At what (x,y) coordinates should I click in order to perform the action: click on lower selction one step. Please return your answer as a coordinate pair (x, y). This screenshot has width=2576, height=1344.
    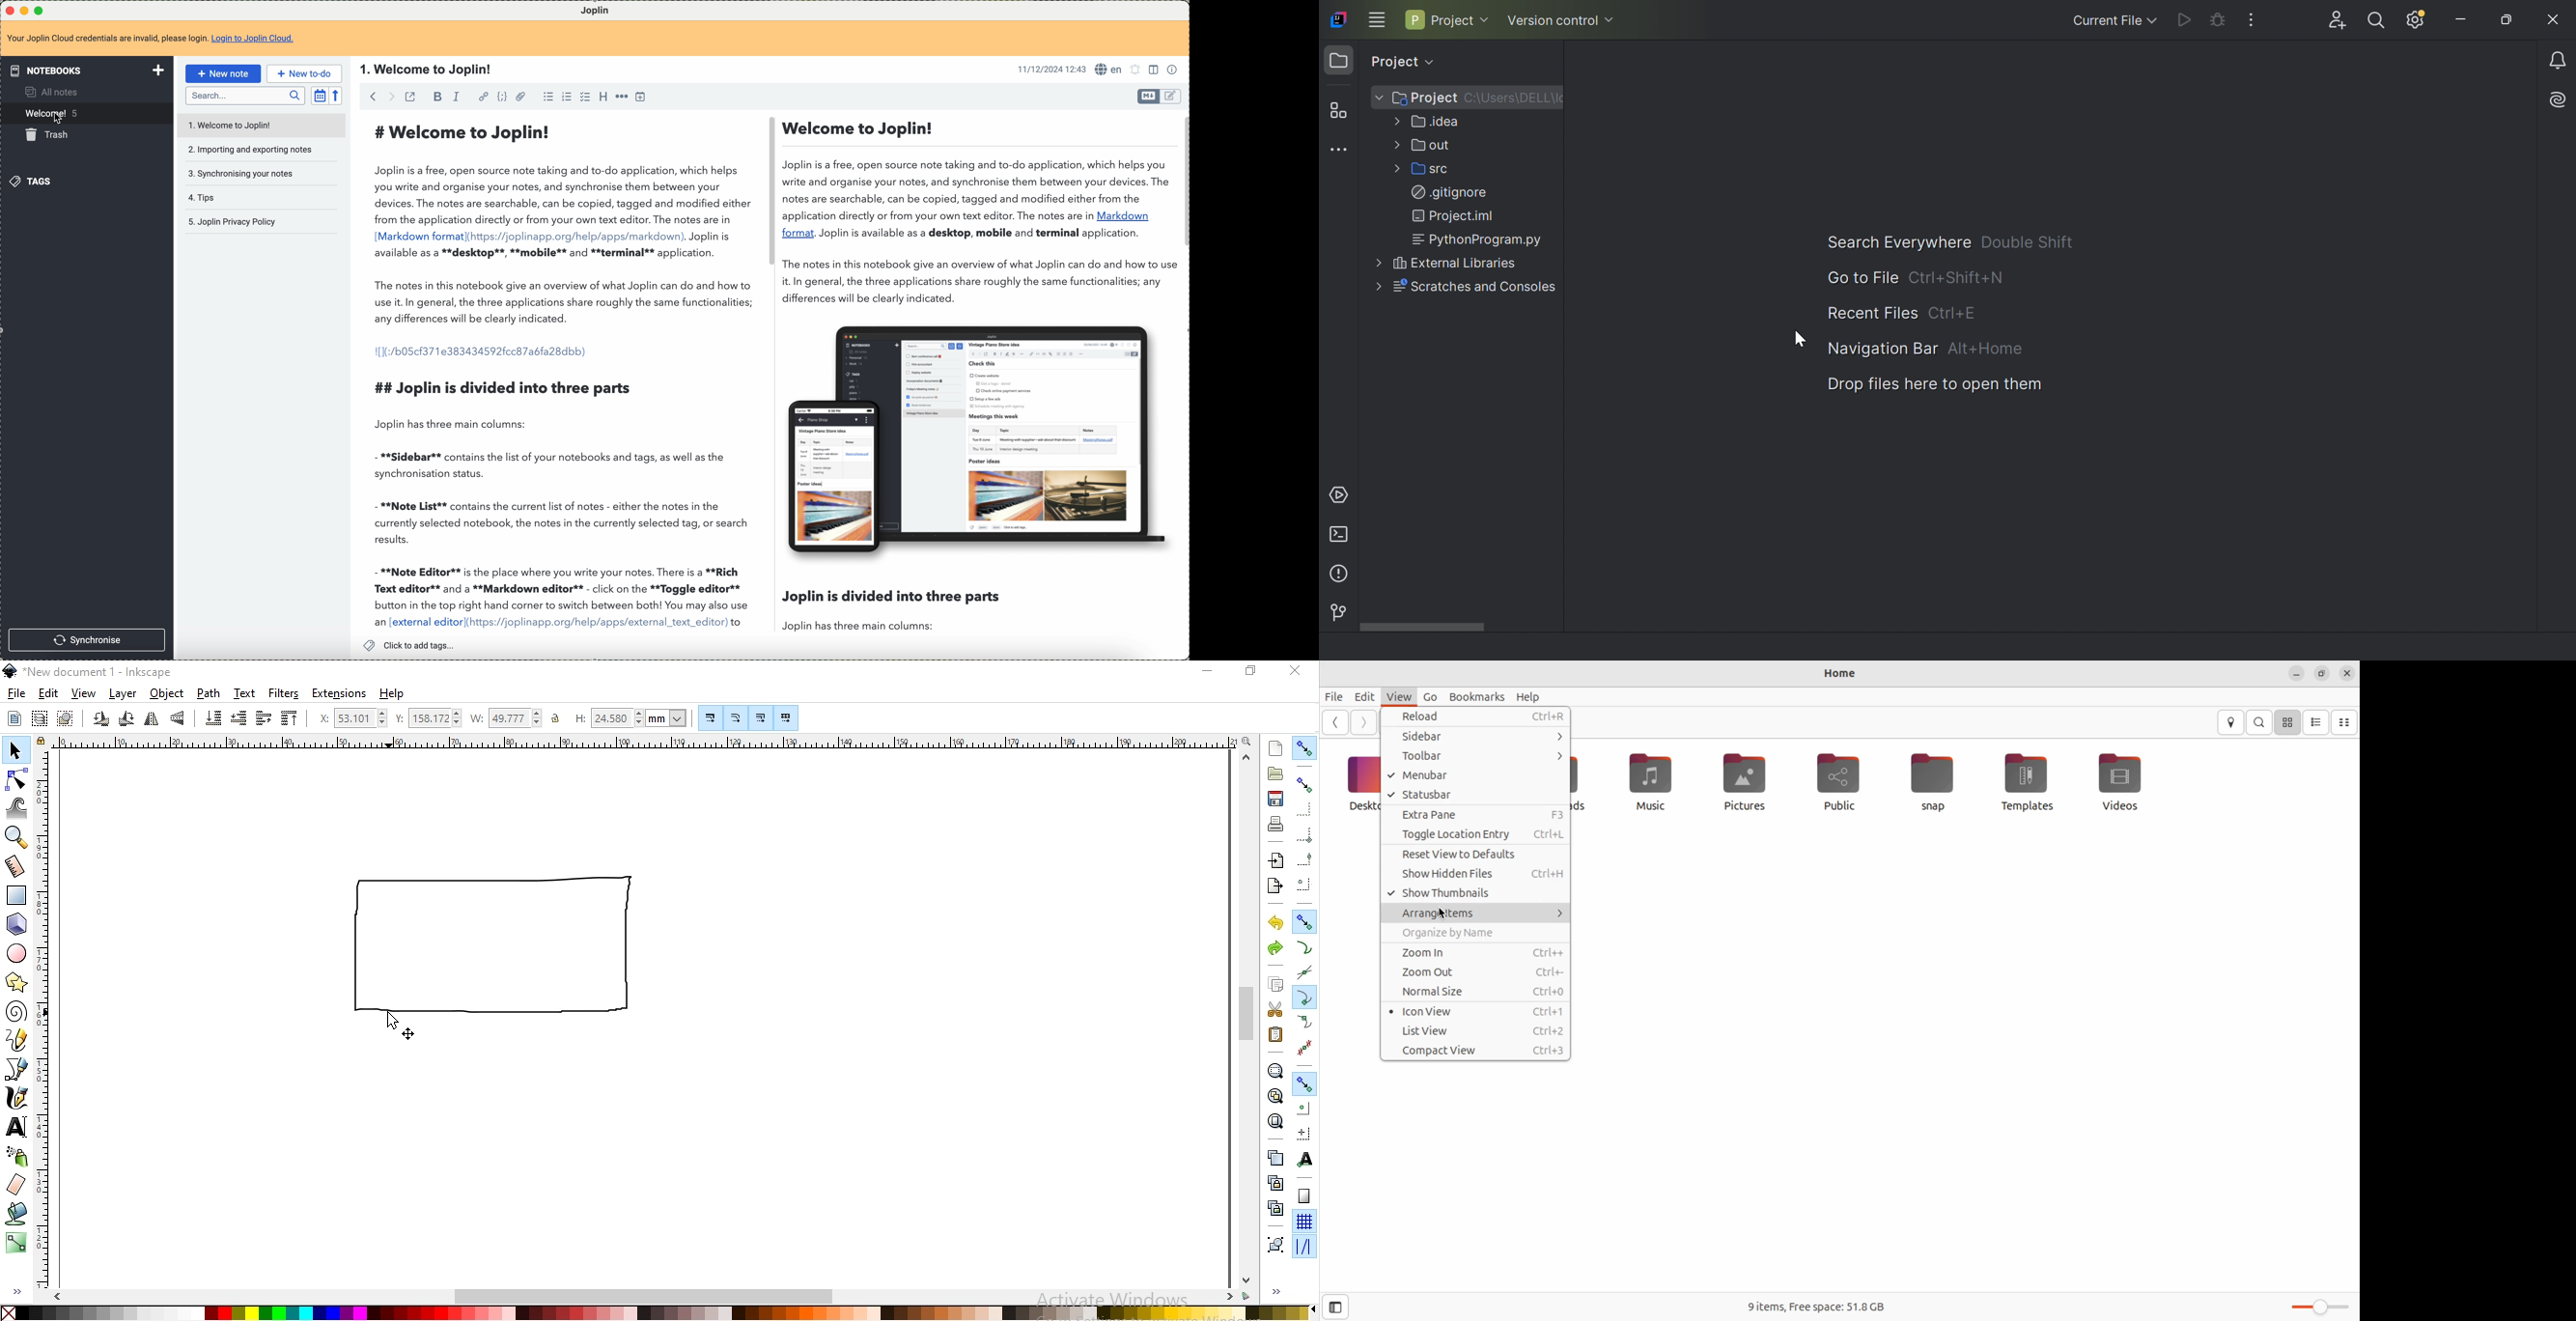
    Looking at the image, I should click on (238, 717).